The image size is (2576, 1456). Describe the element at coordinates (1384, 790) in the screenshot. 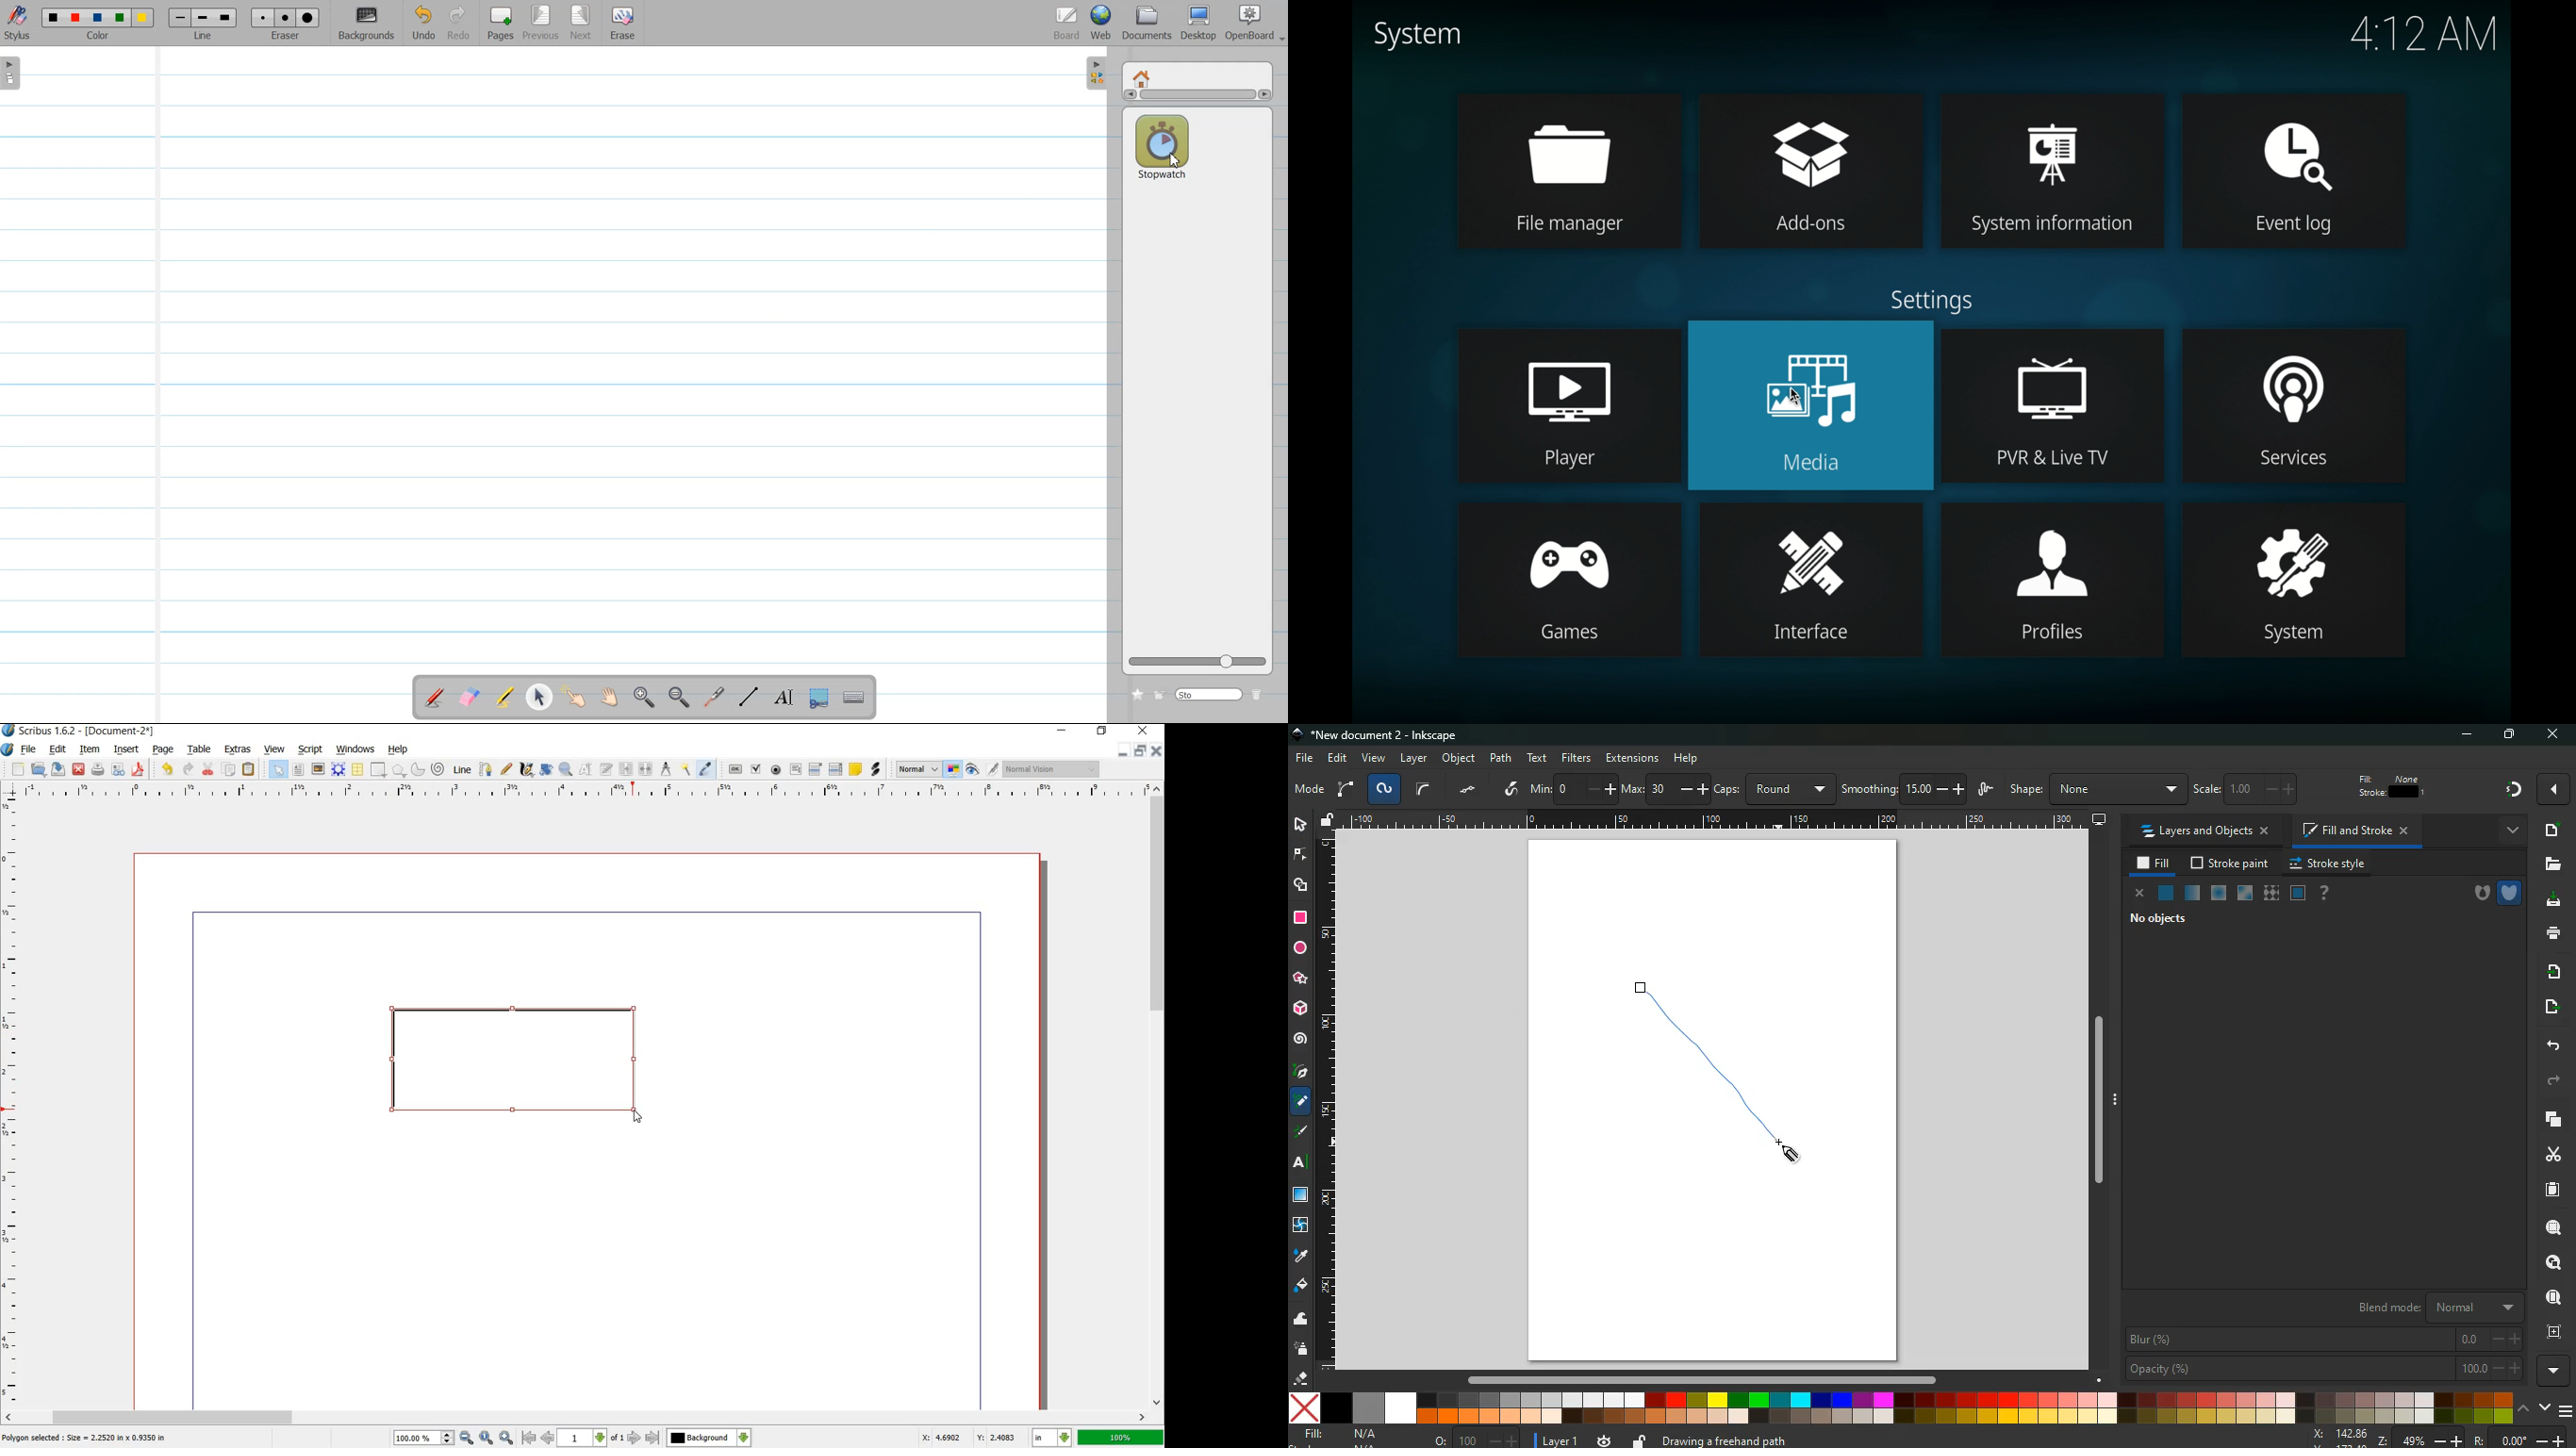

I see `spyro path` at that location.